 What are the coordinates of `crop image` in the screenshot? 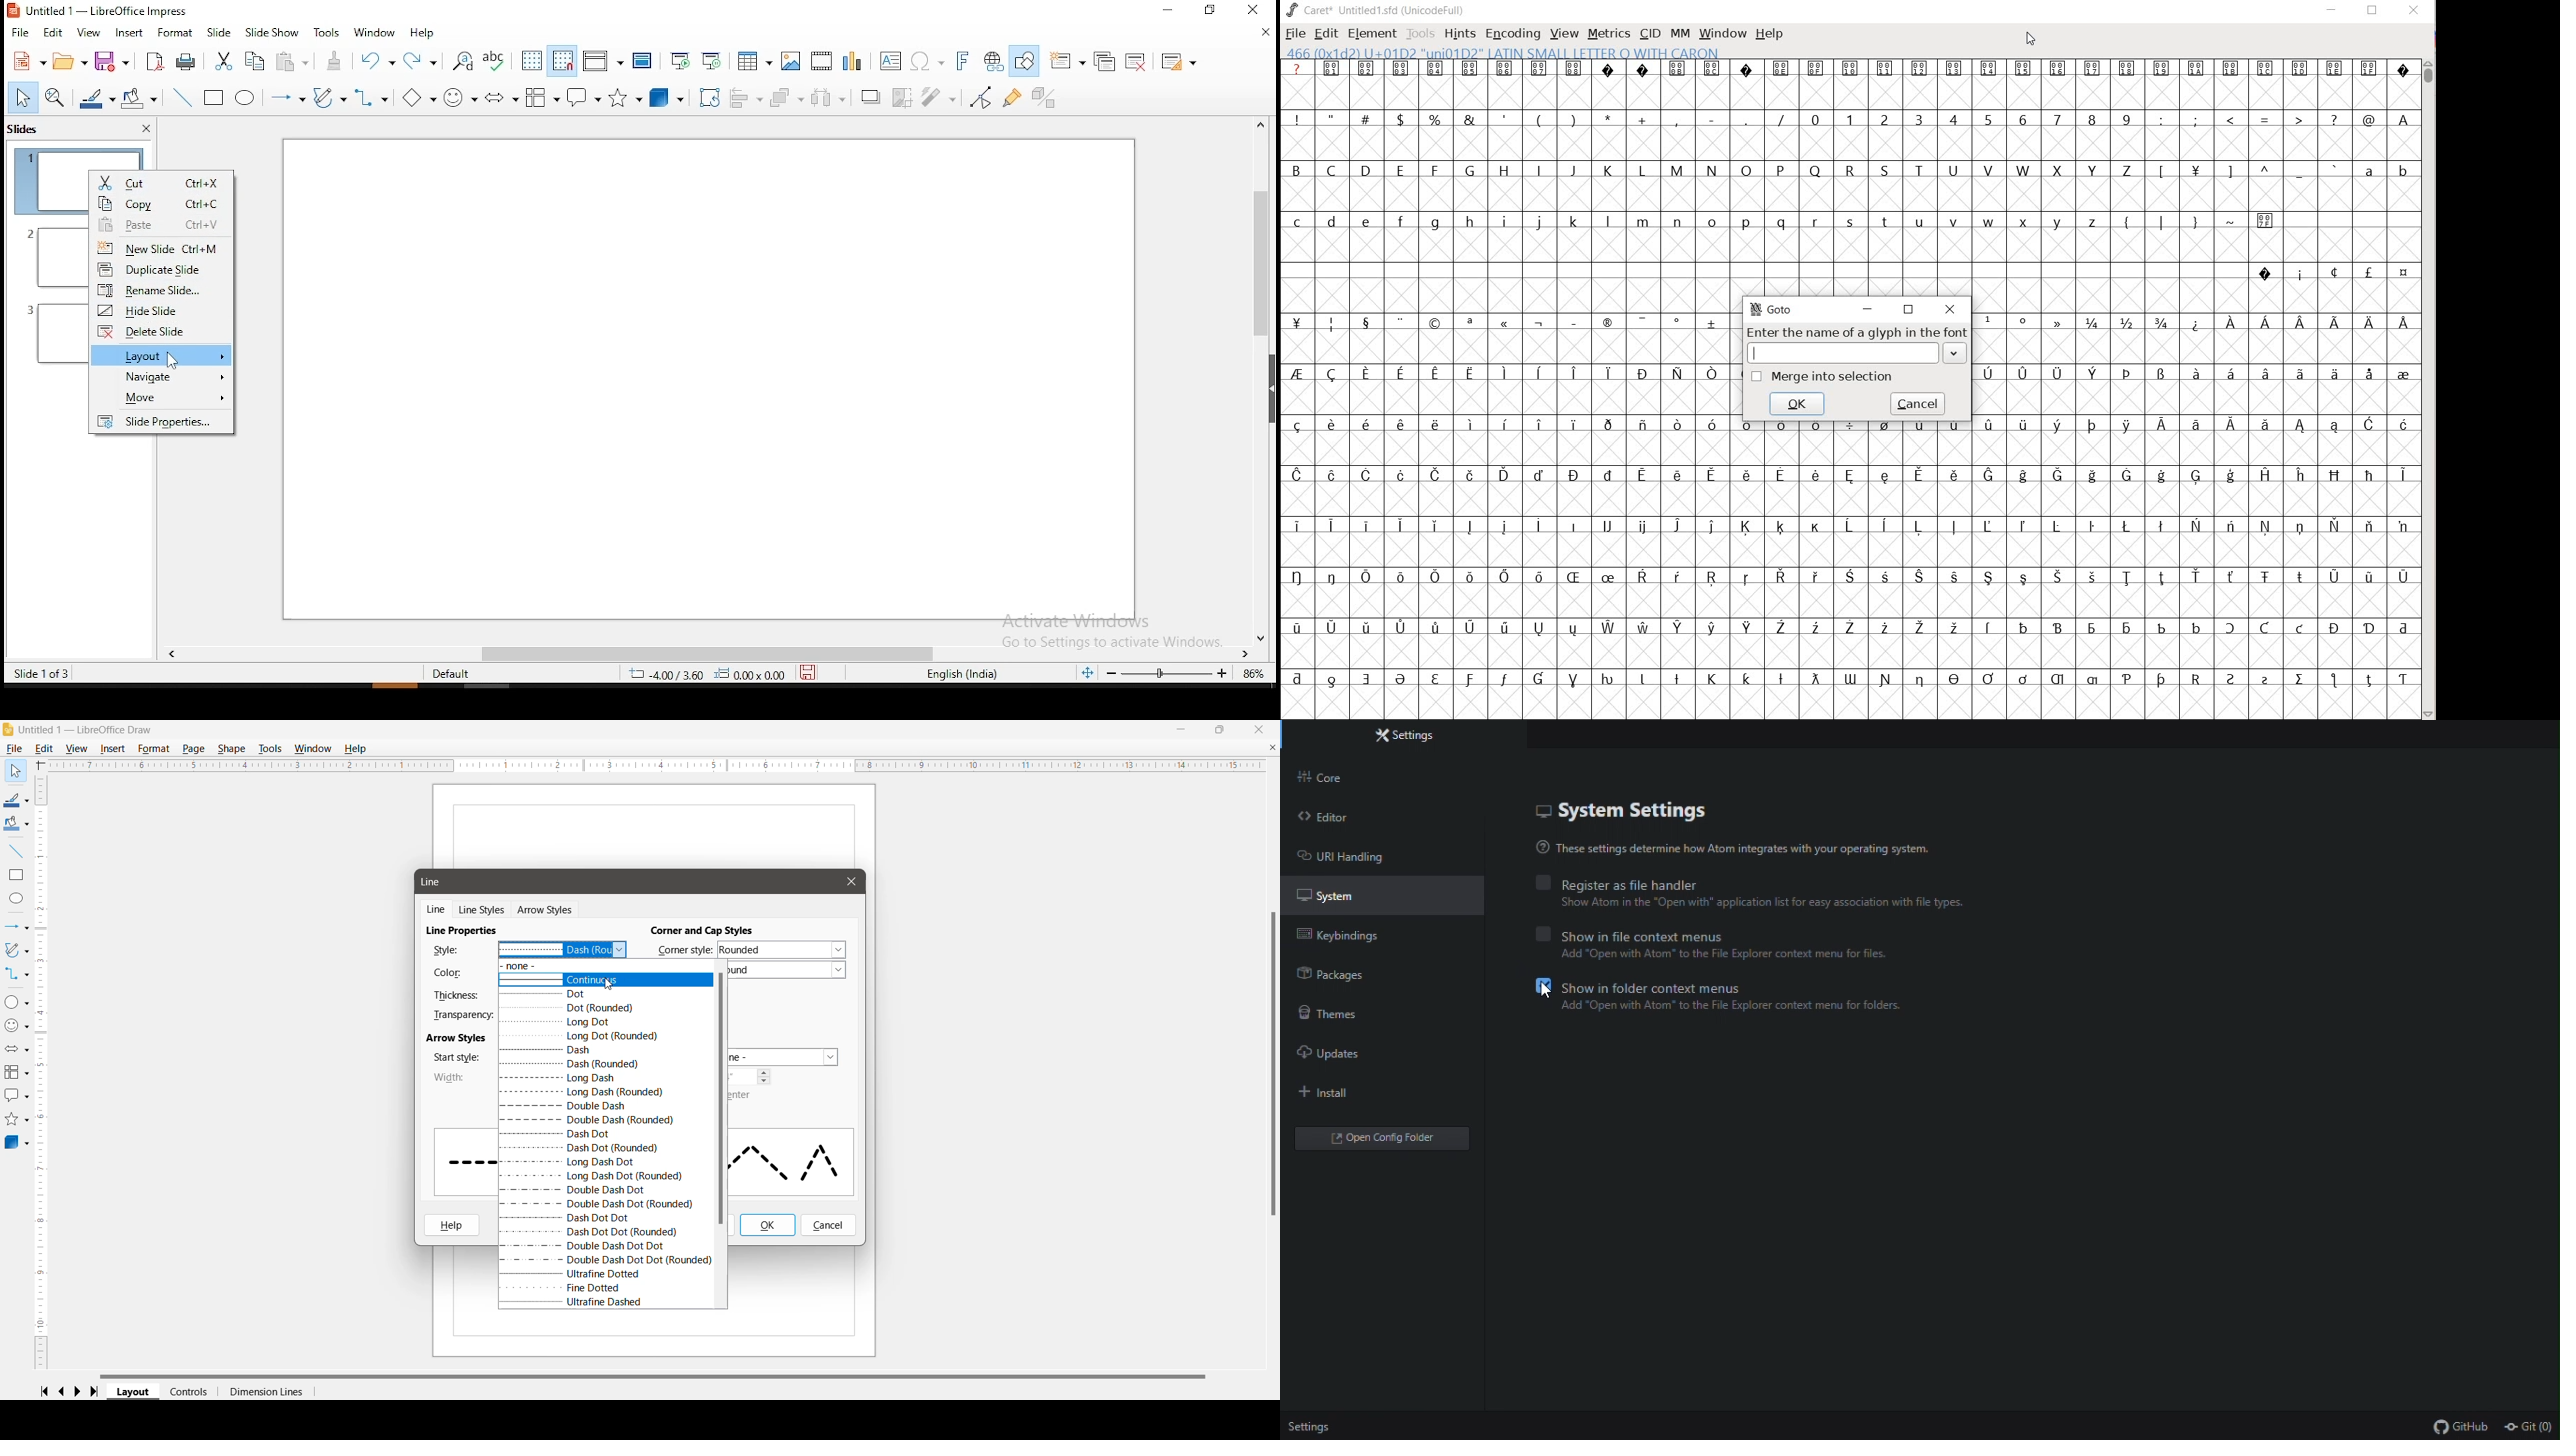 It's located at (904, 97).